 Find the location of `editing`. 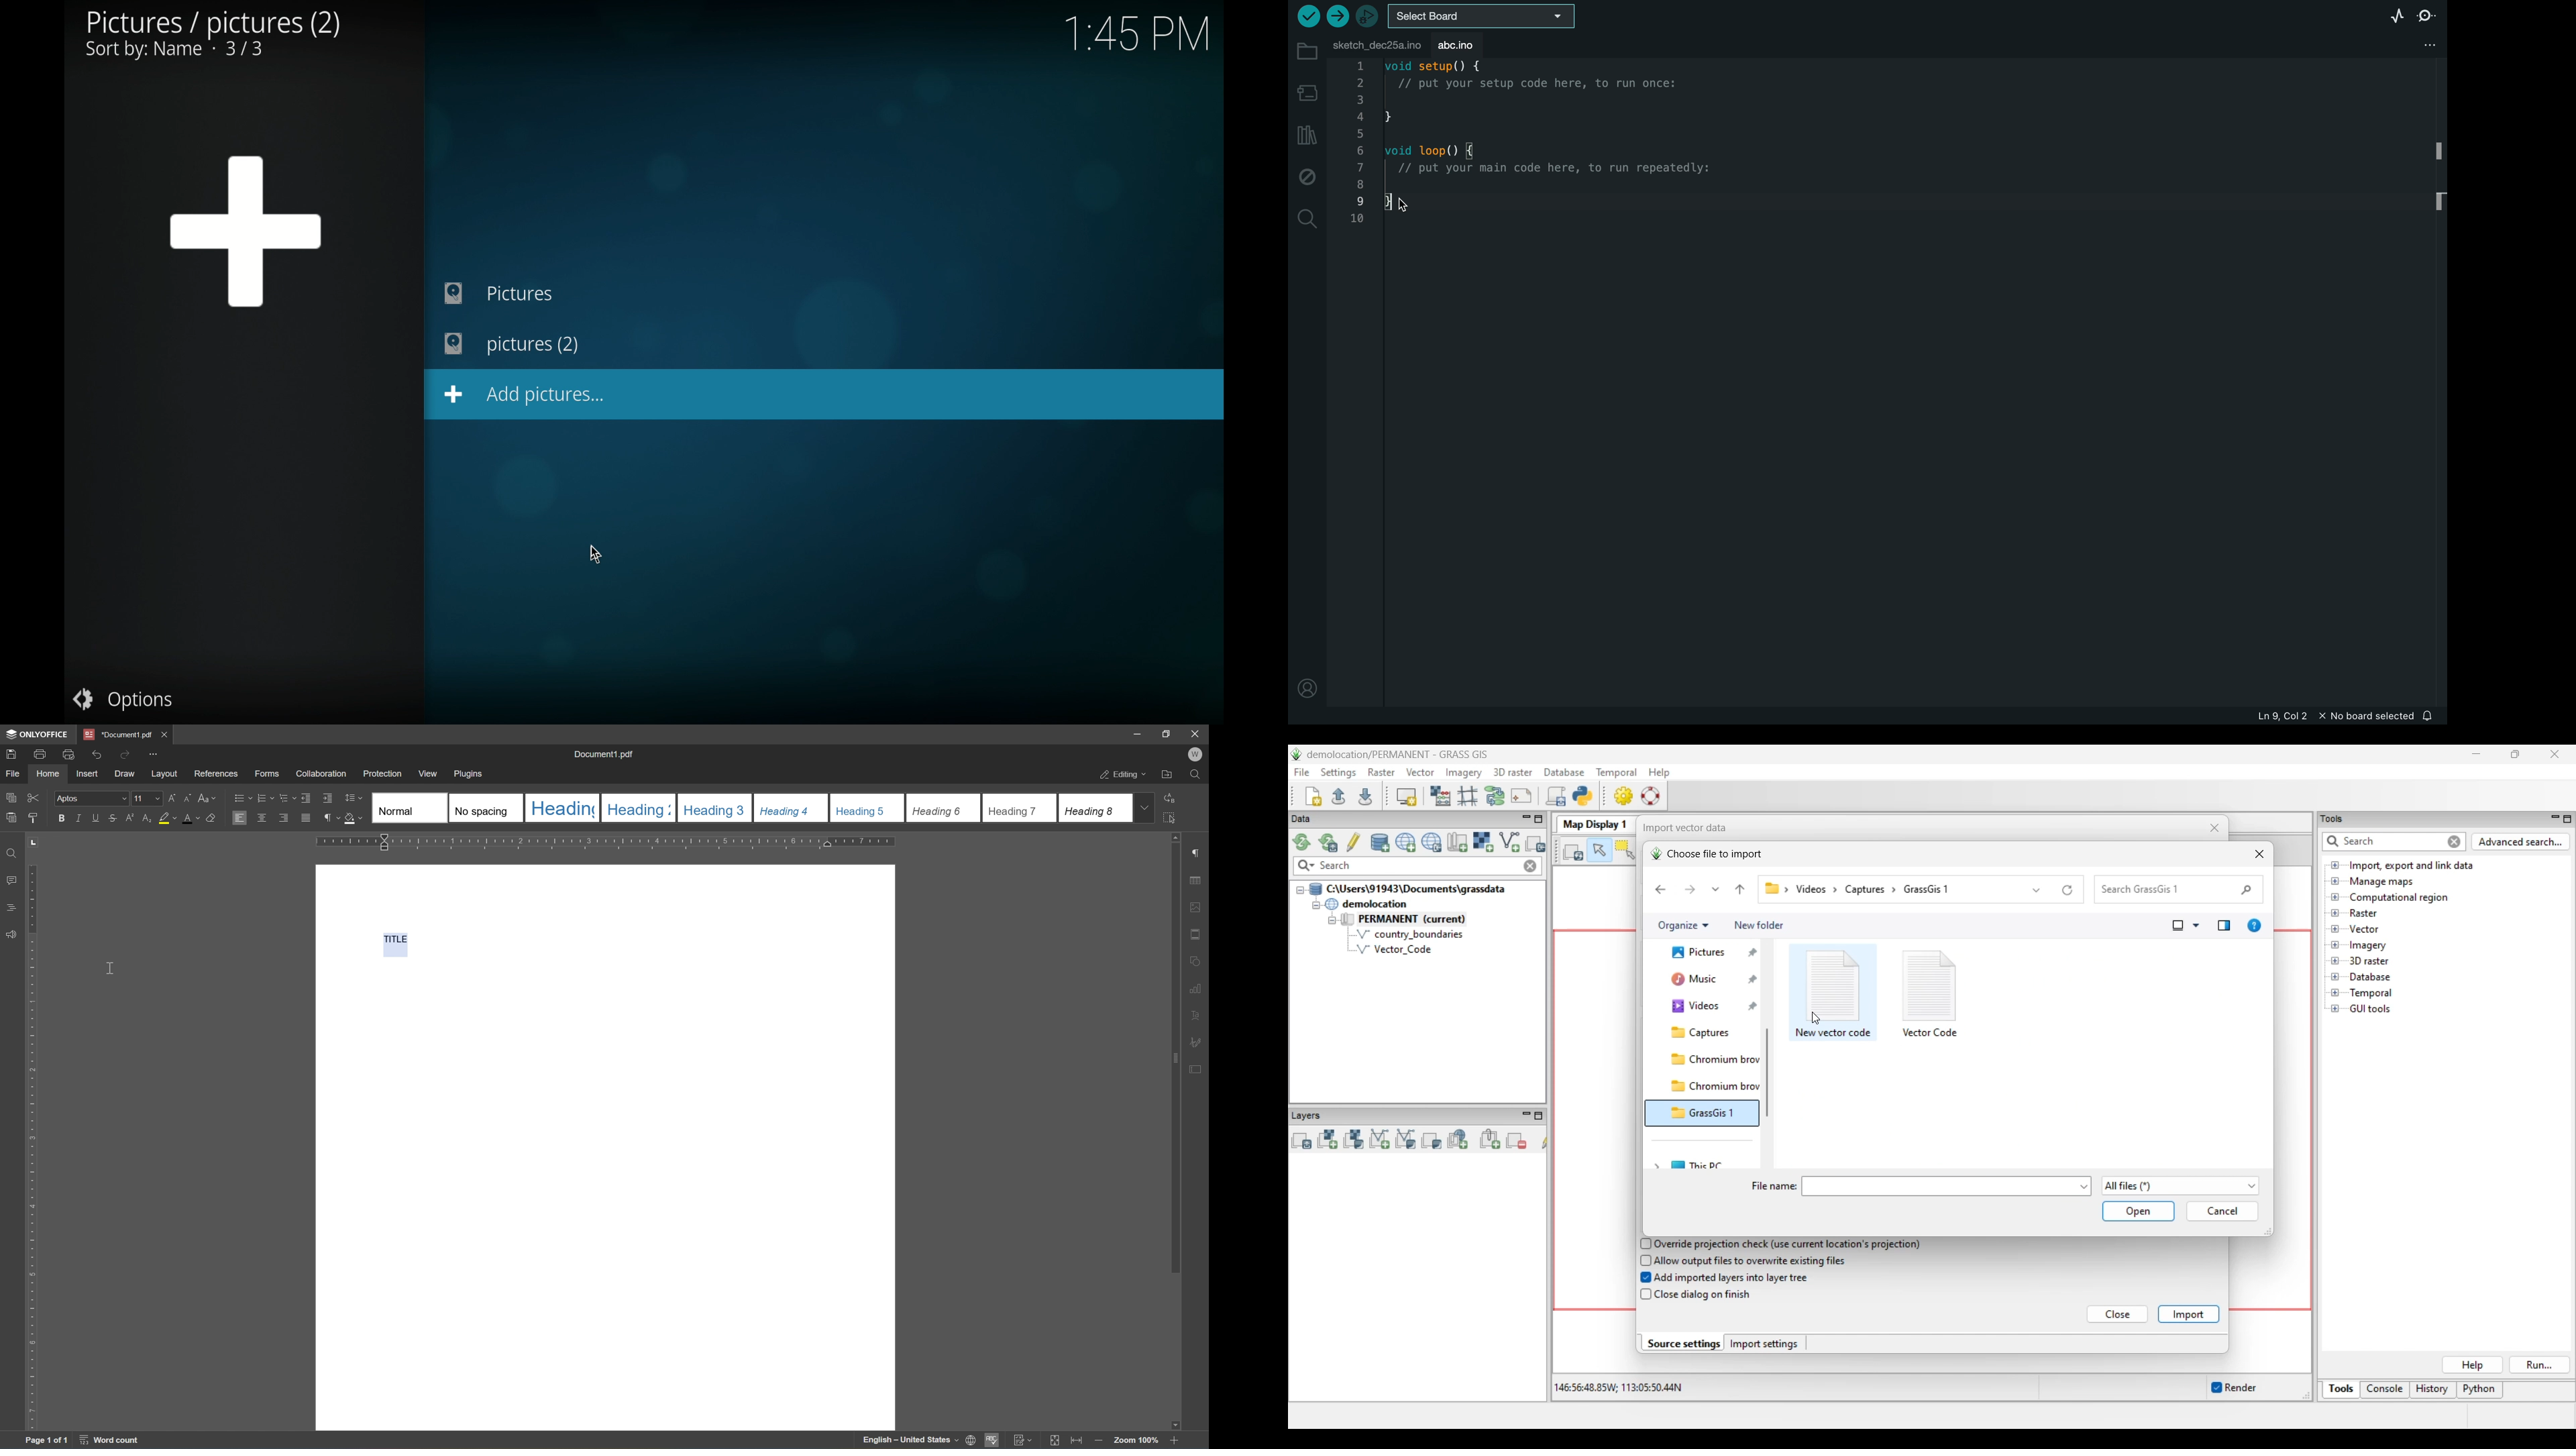

editing is located at coordinates (1122, 775).